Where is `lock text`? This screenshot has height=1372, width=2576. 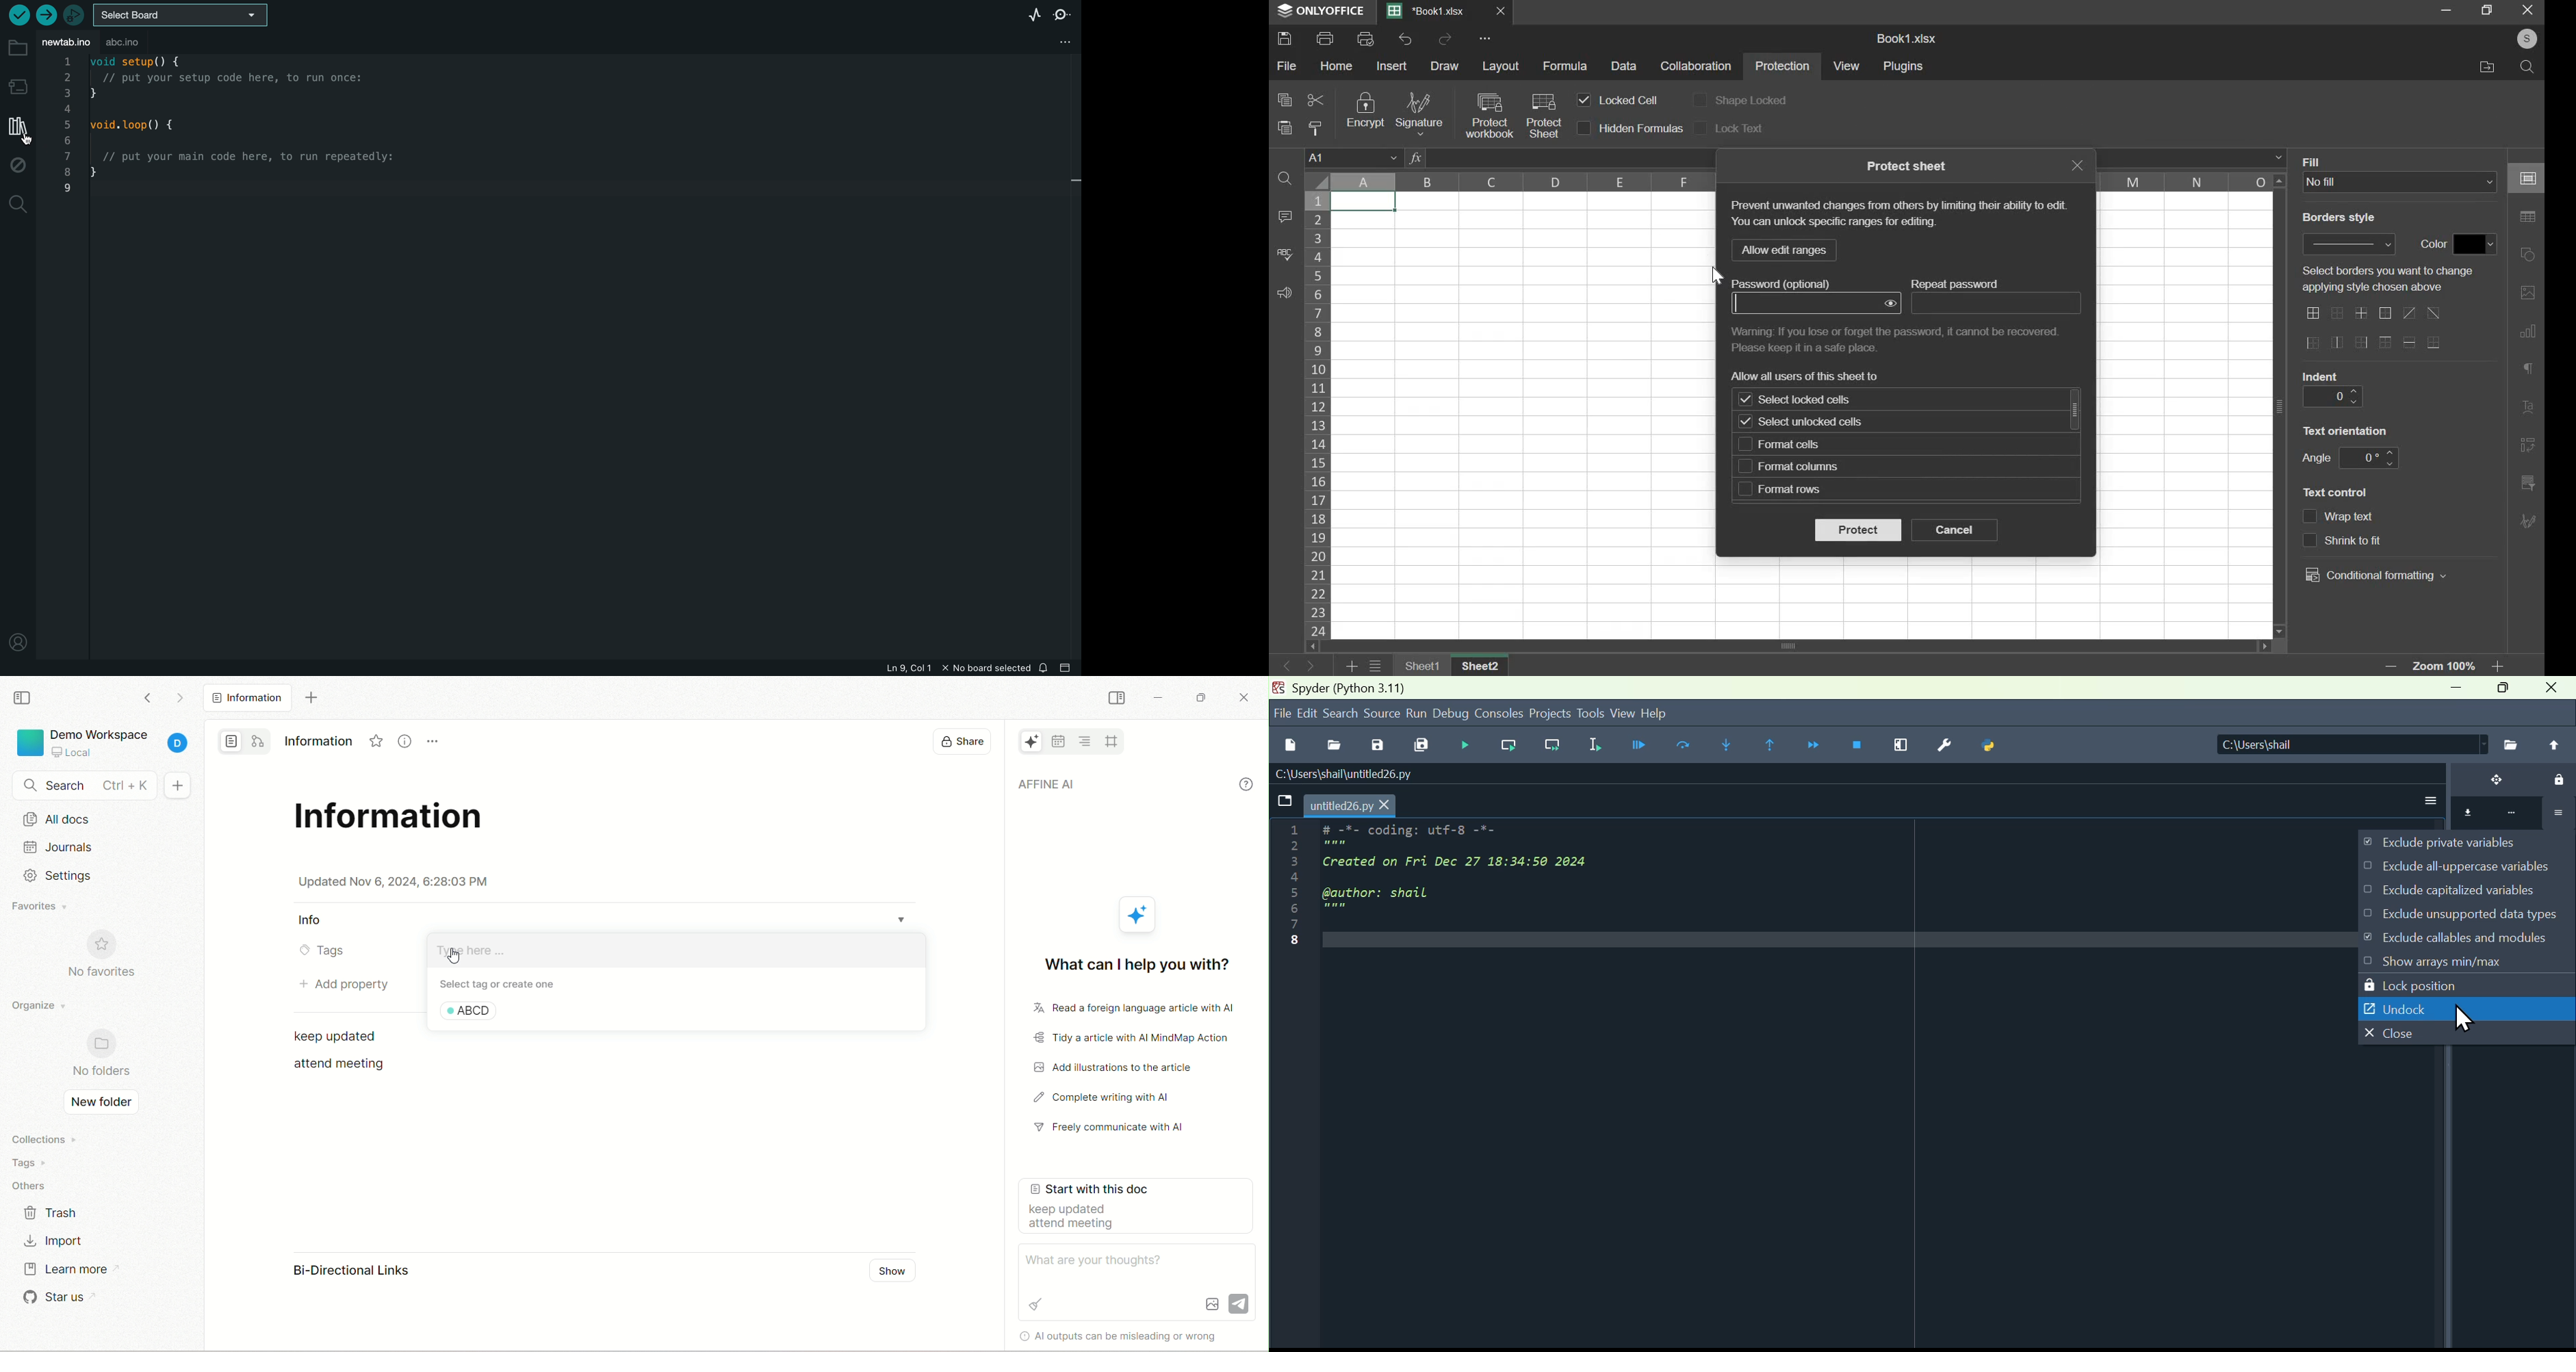 lock text is located at coordinates (1739, 128).